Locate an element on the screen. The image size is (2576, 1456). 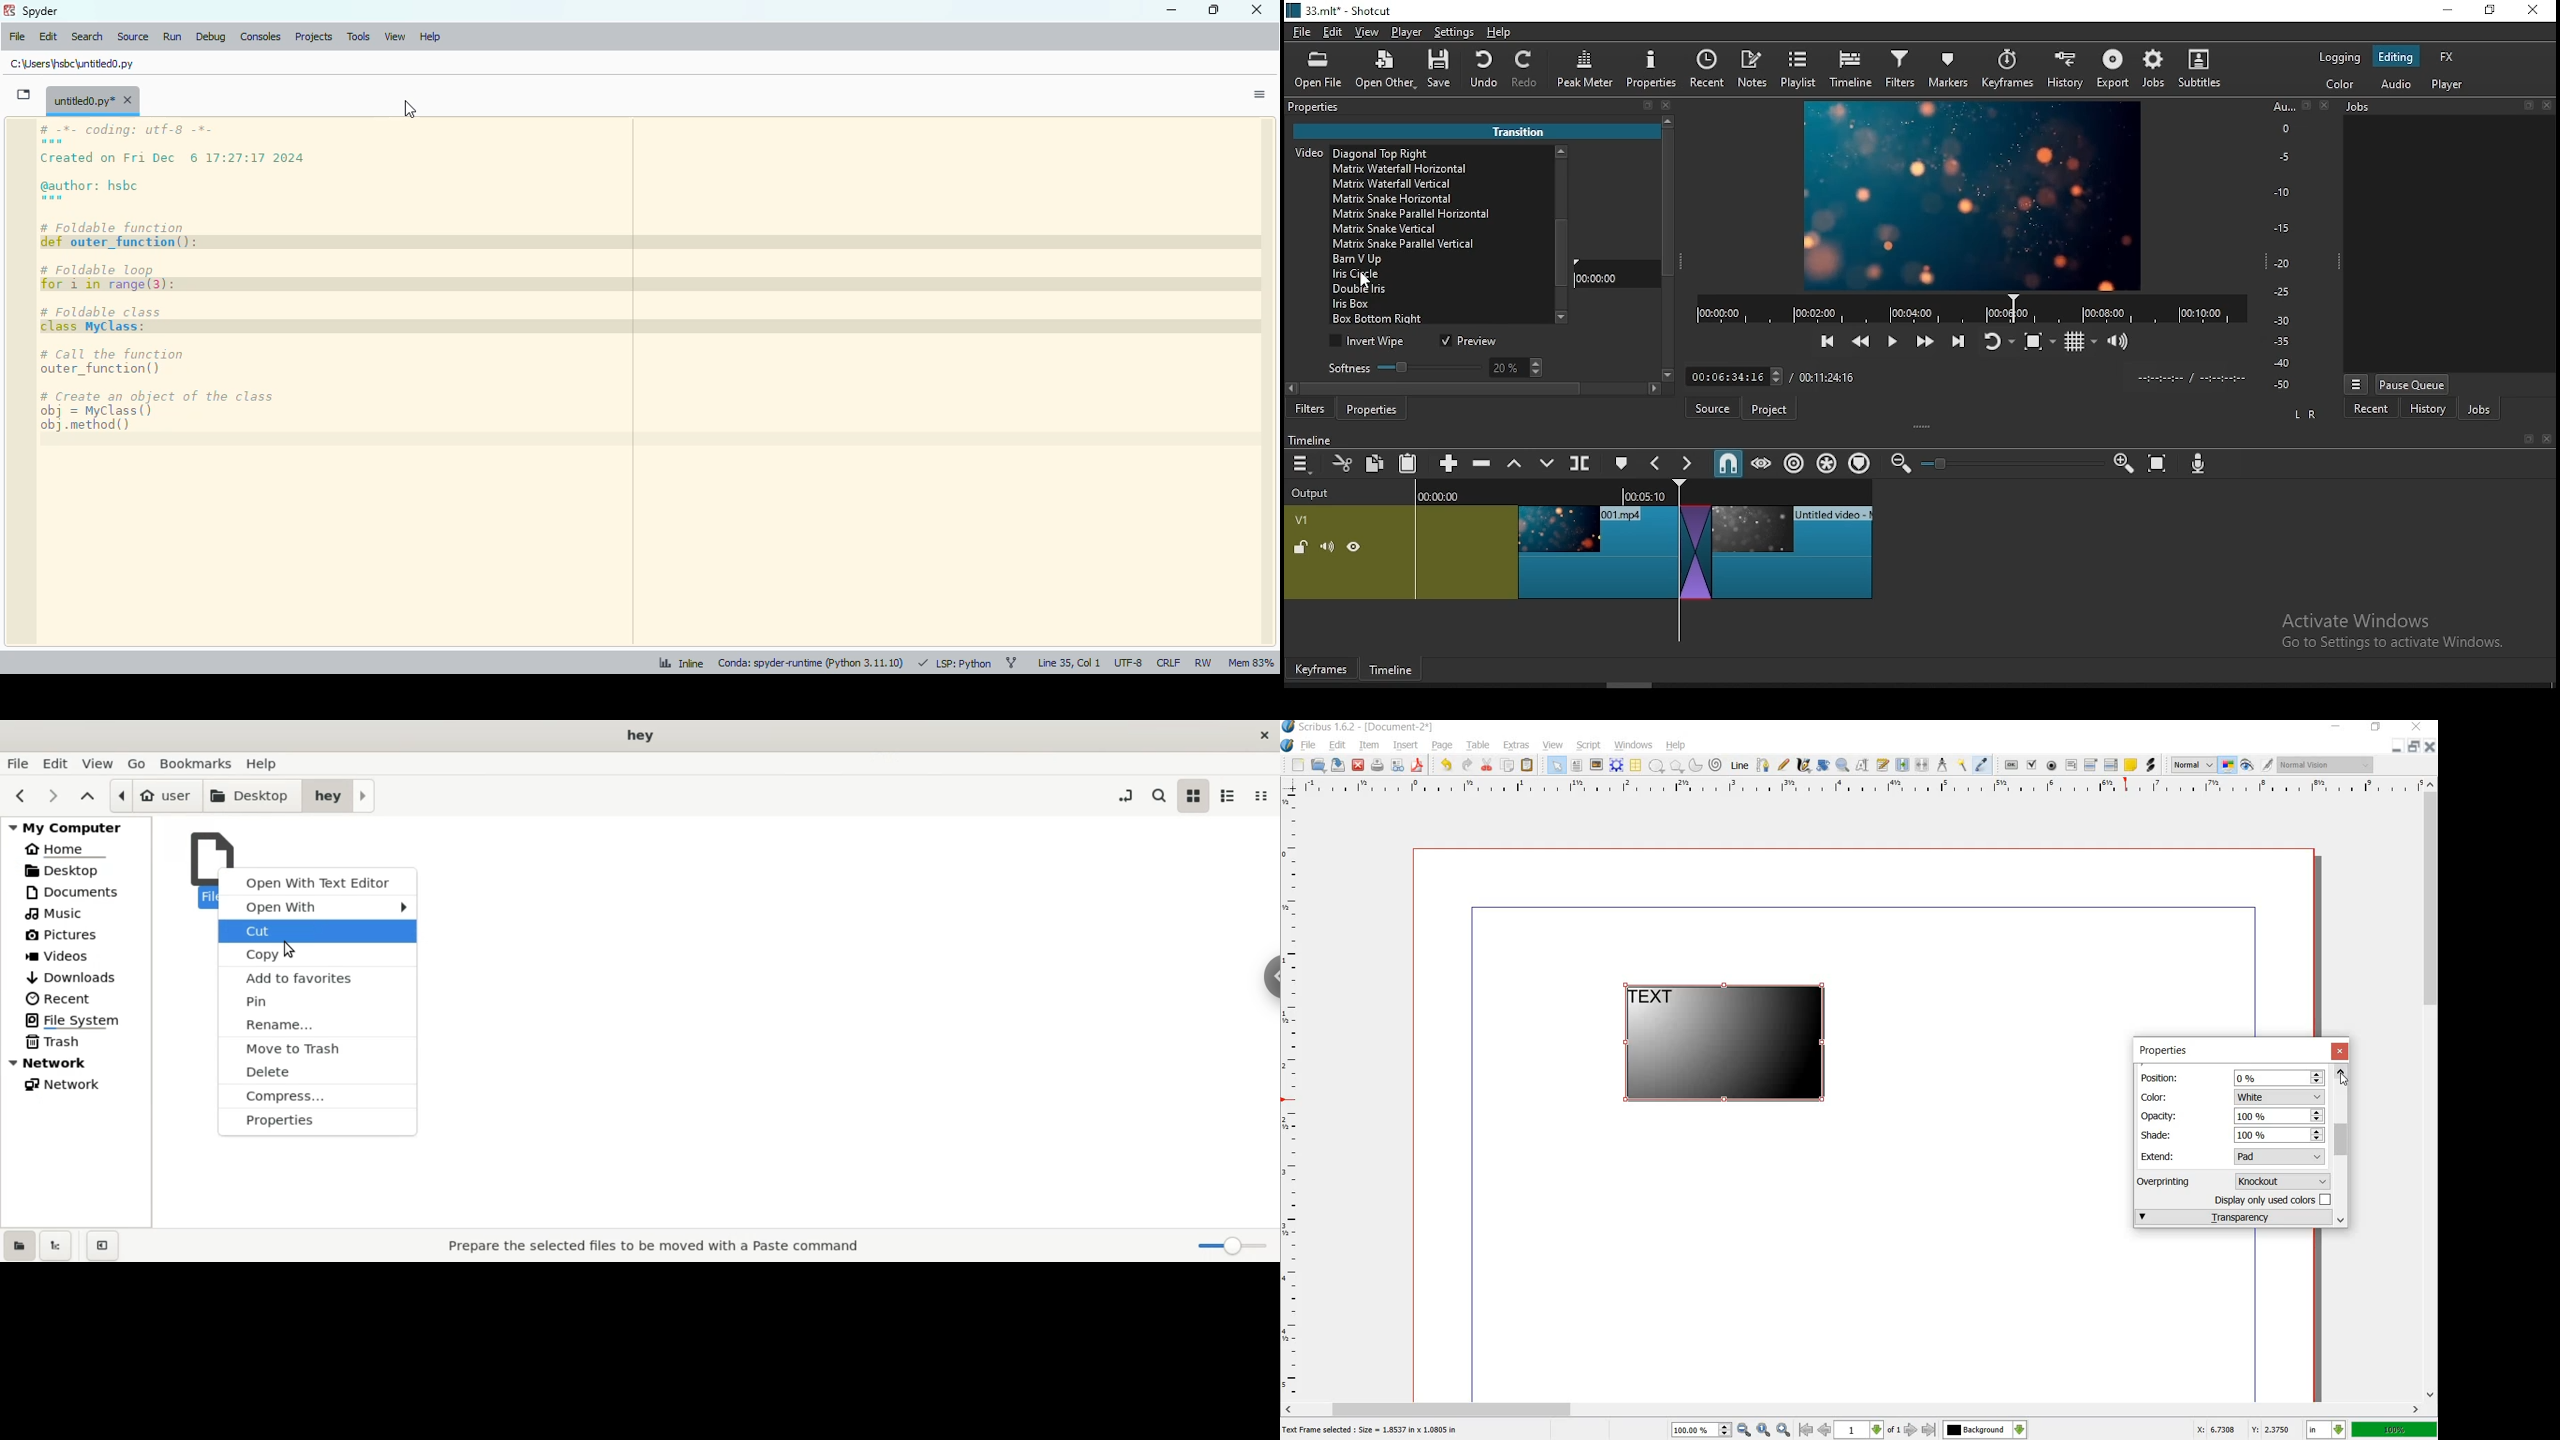
view is located at coordinates (1554, 746).